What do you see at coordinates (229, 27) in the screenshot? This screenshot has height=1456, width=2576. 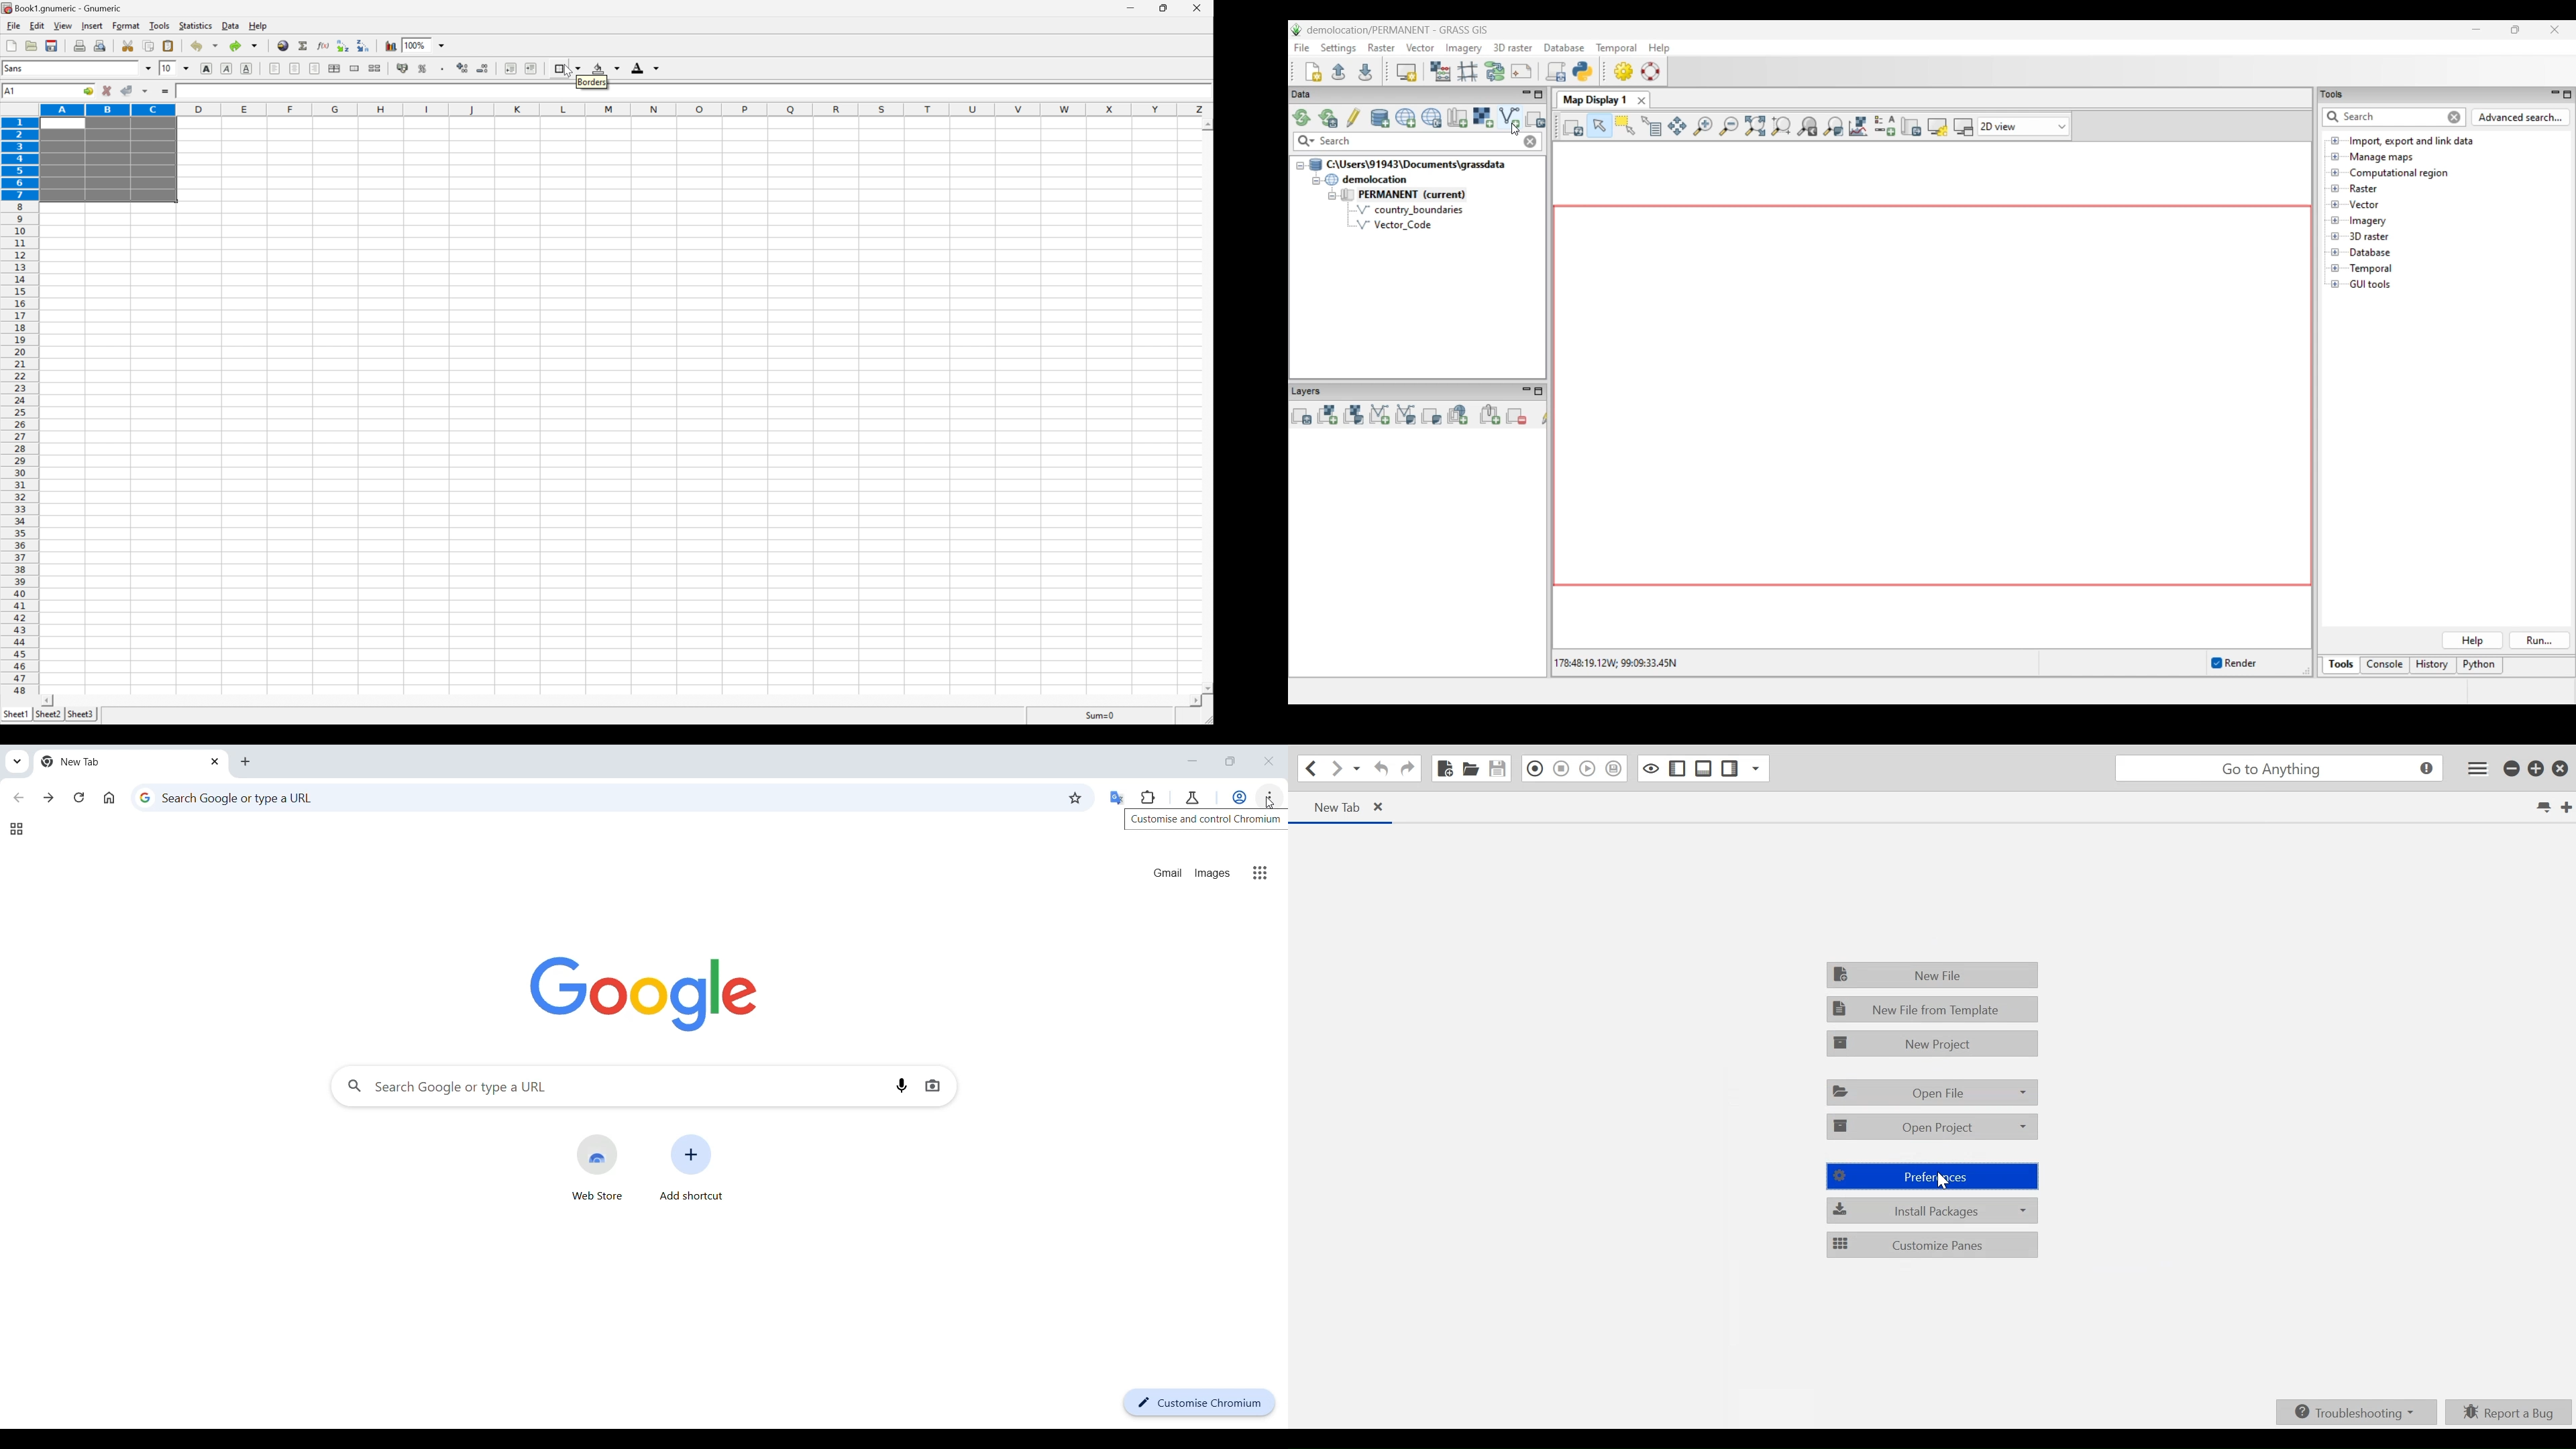 I see `data` at bounding box center [229, 27].